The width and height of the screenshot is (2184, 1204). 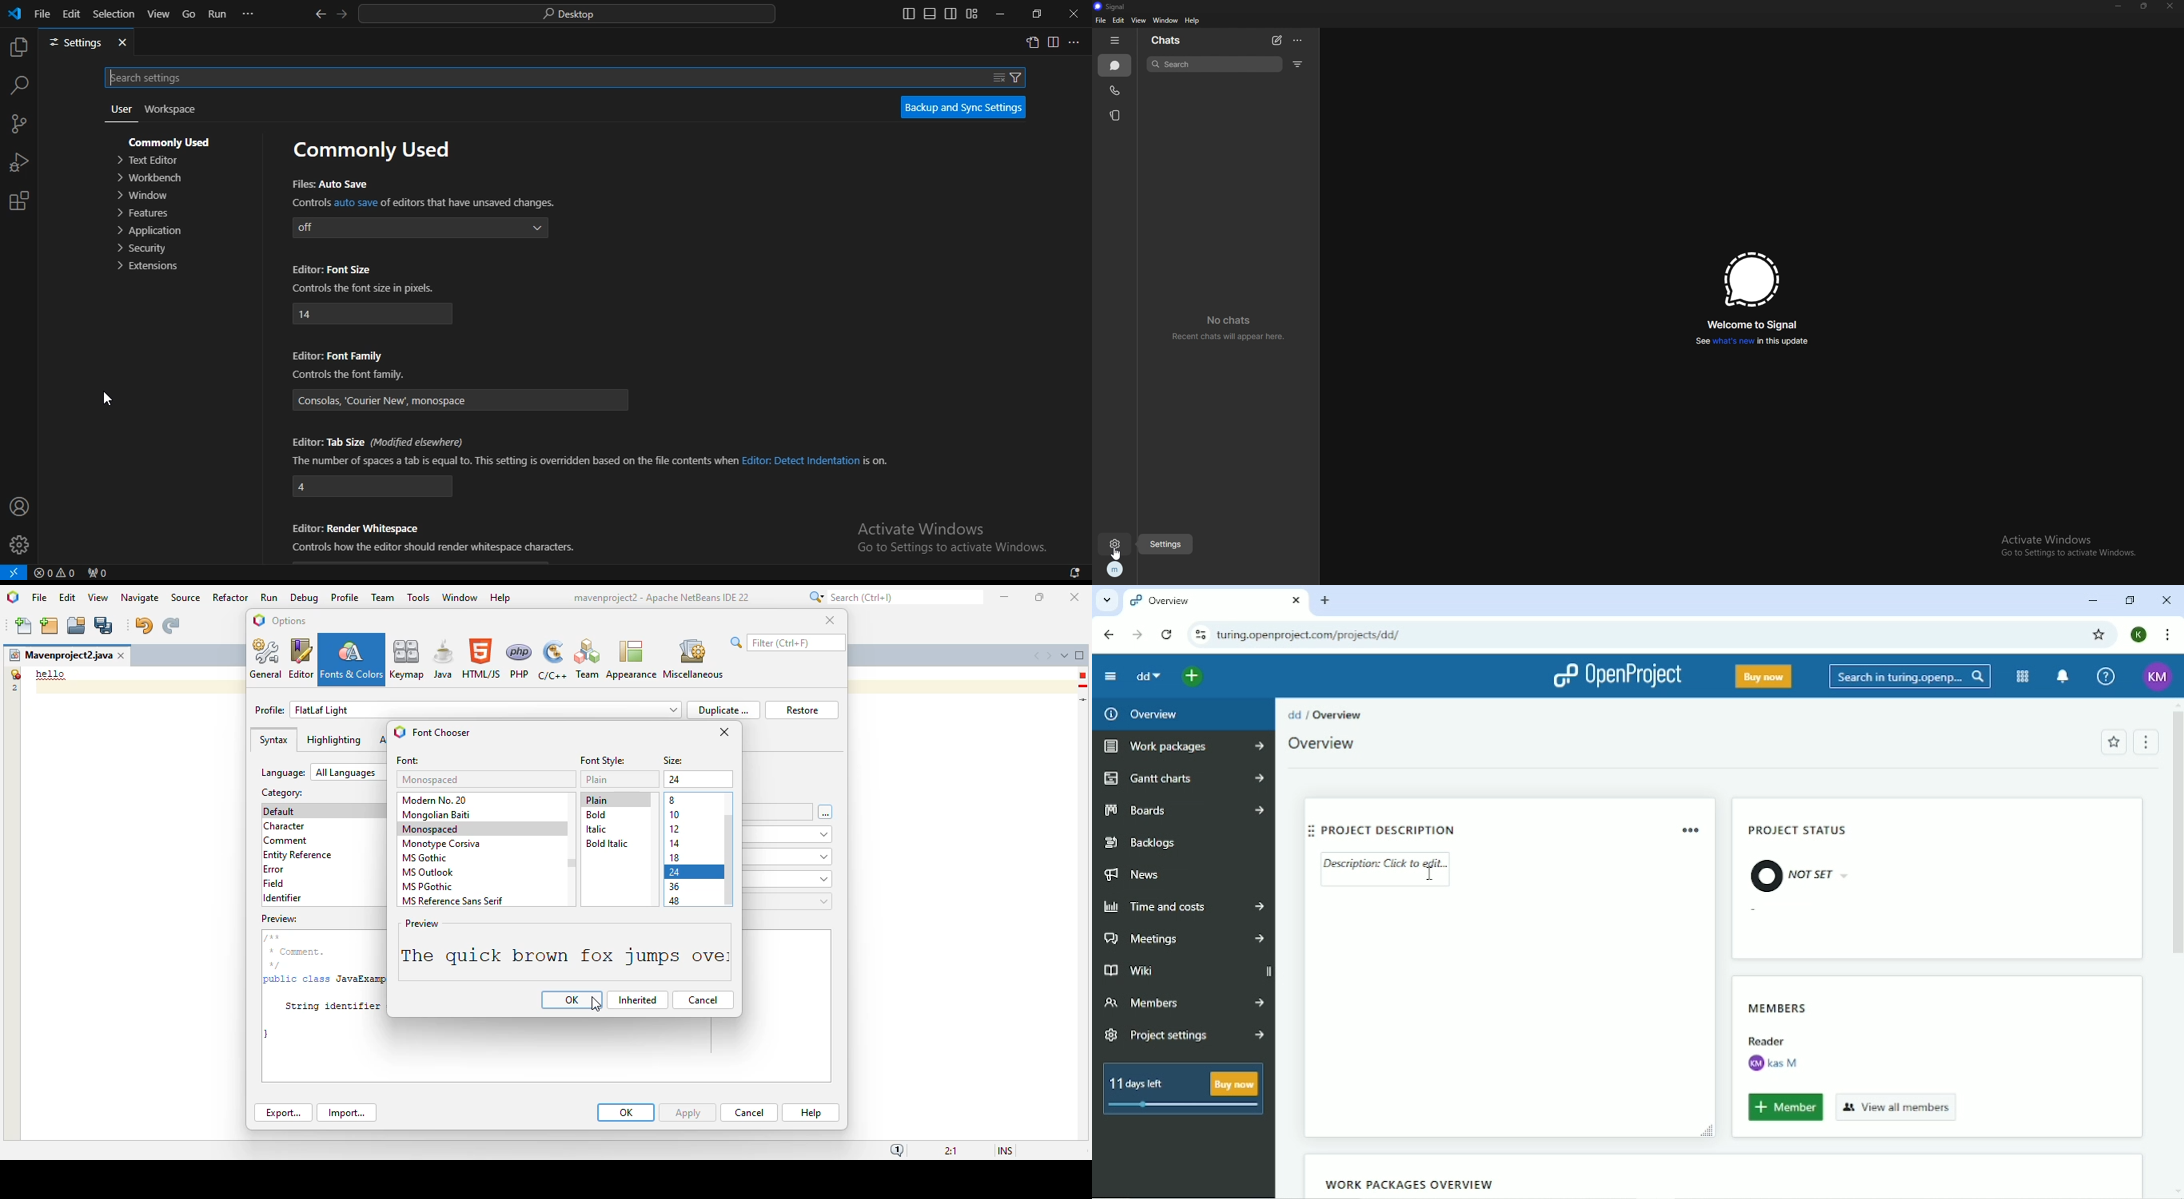 I want to click on settings, so click(x=73, y=43).